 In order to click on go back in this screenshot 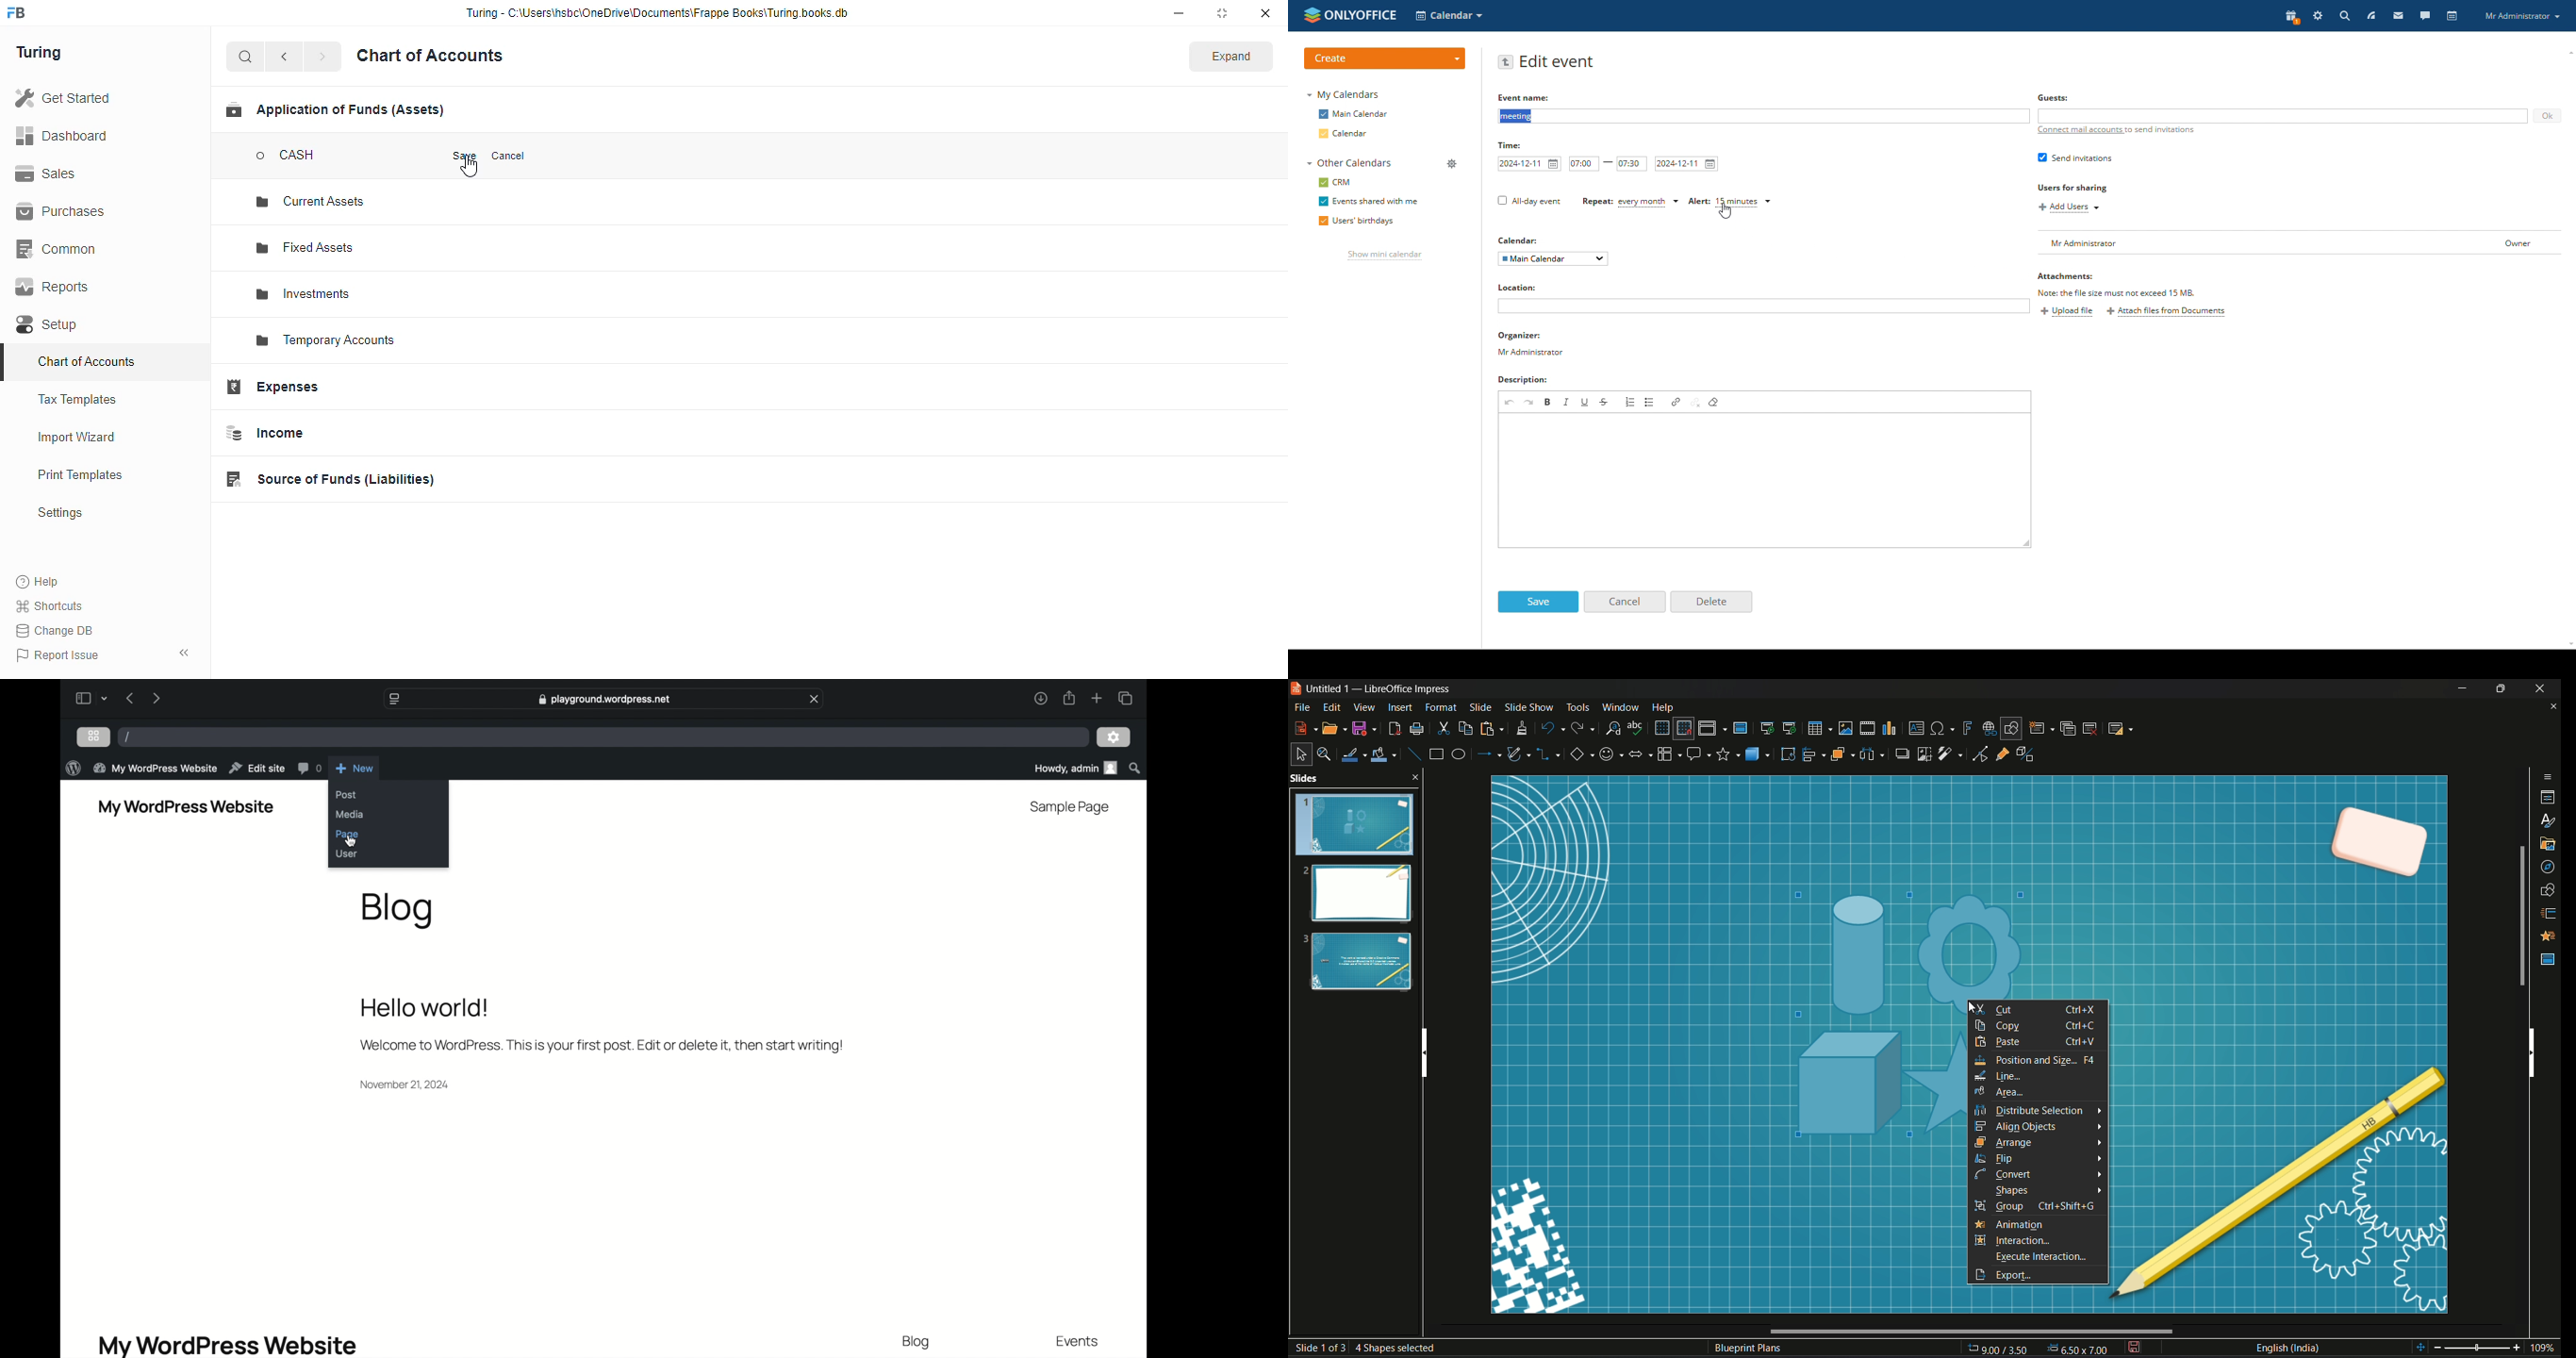, I will do `click(1506, 62)`.